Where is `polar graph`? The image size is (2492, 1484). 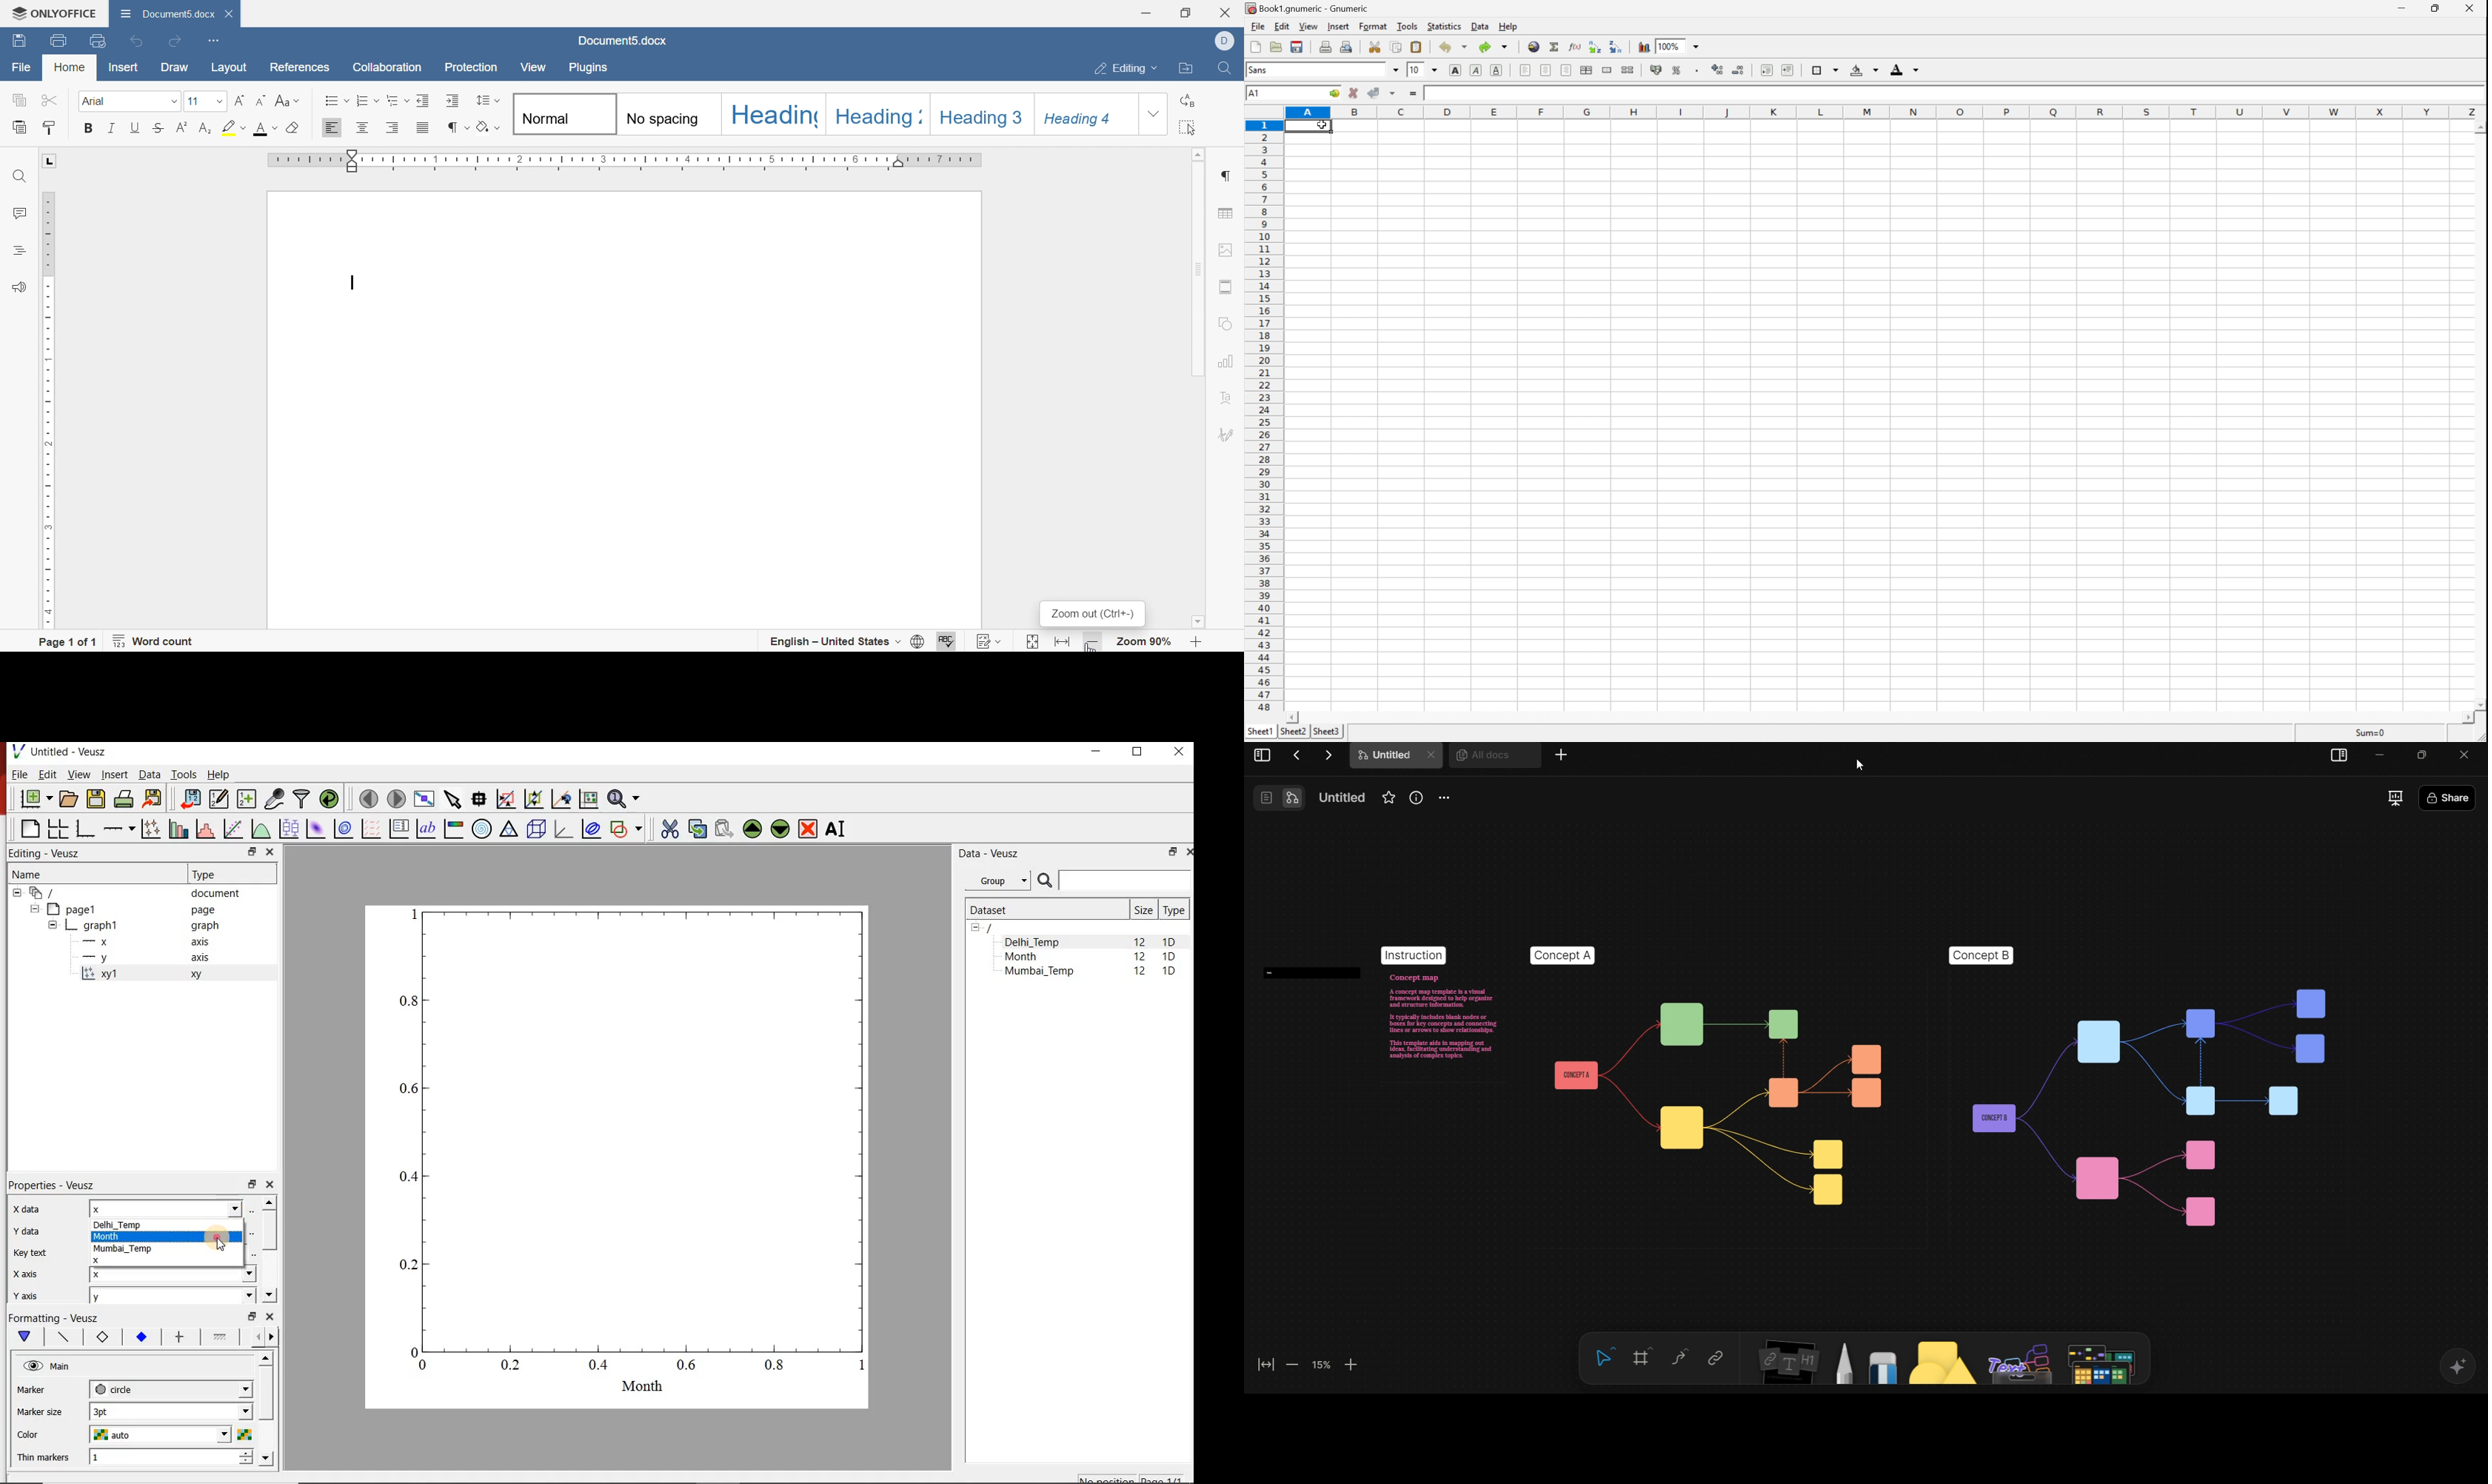
polar graph is located at coordinates (483, 830).